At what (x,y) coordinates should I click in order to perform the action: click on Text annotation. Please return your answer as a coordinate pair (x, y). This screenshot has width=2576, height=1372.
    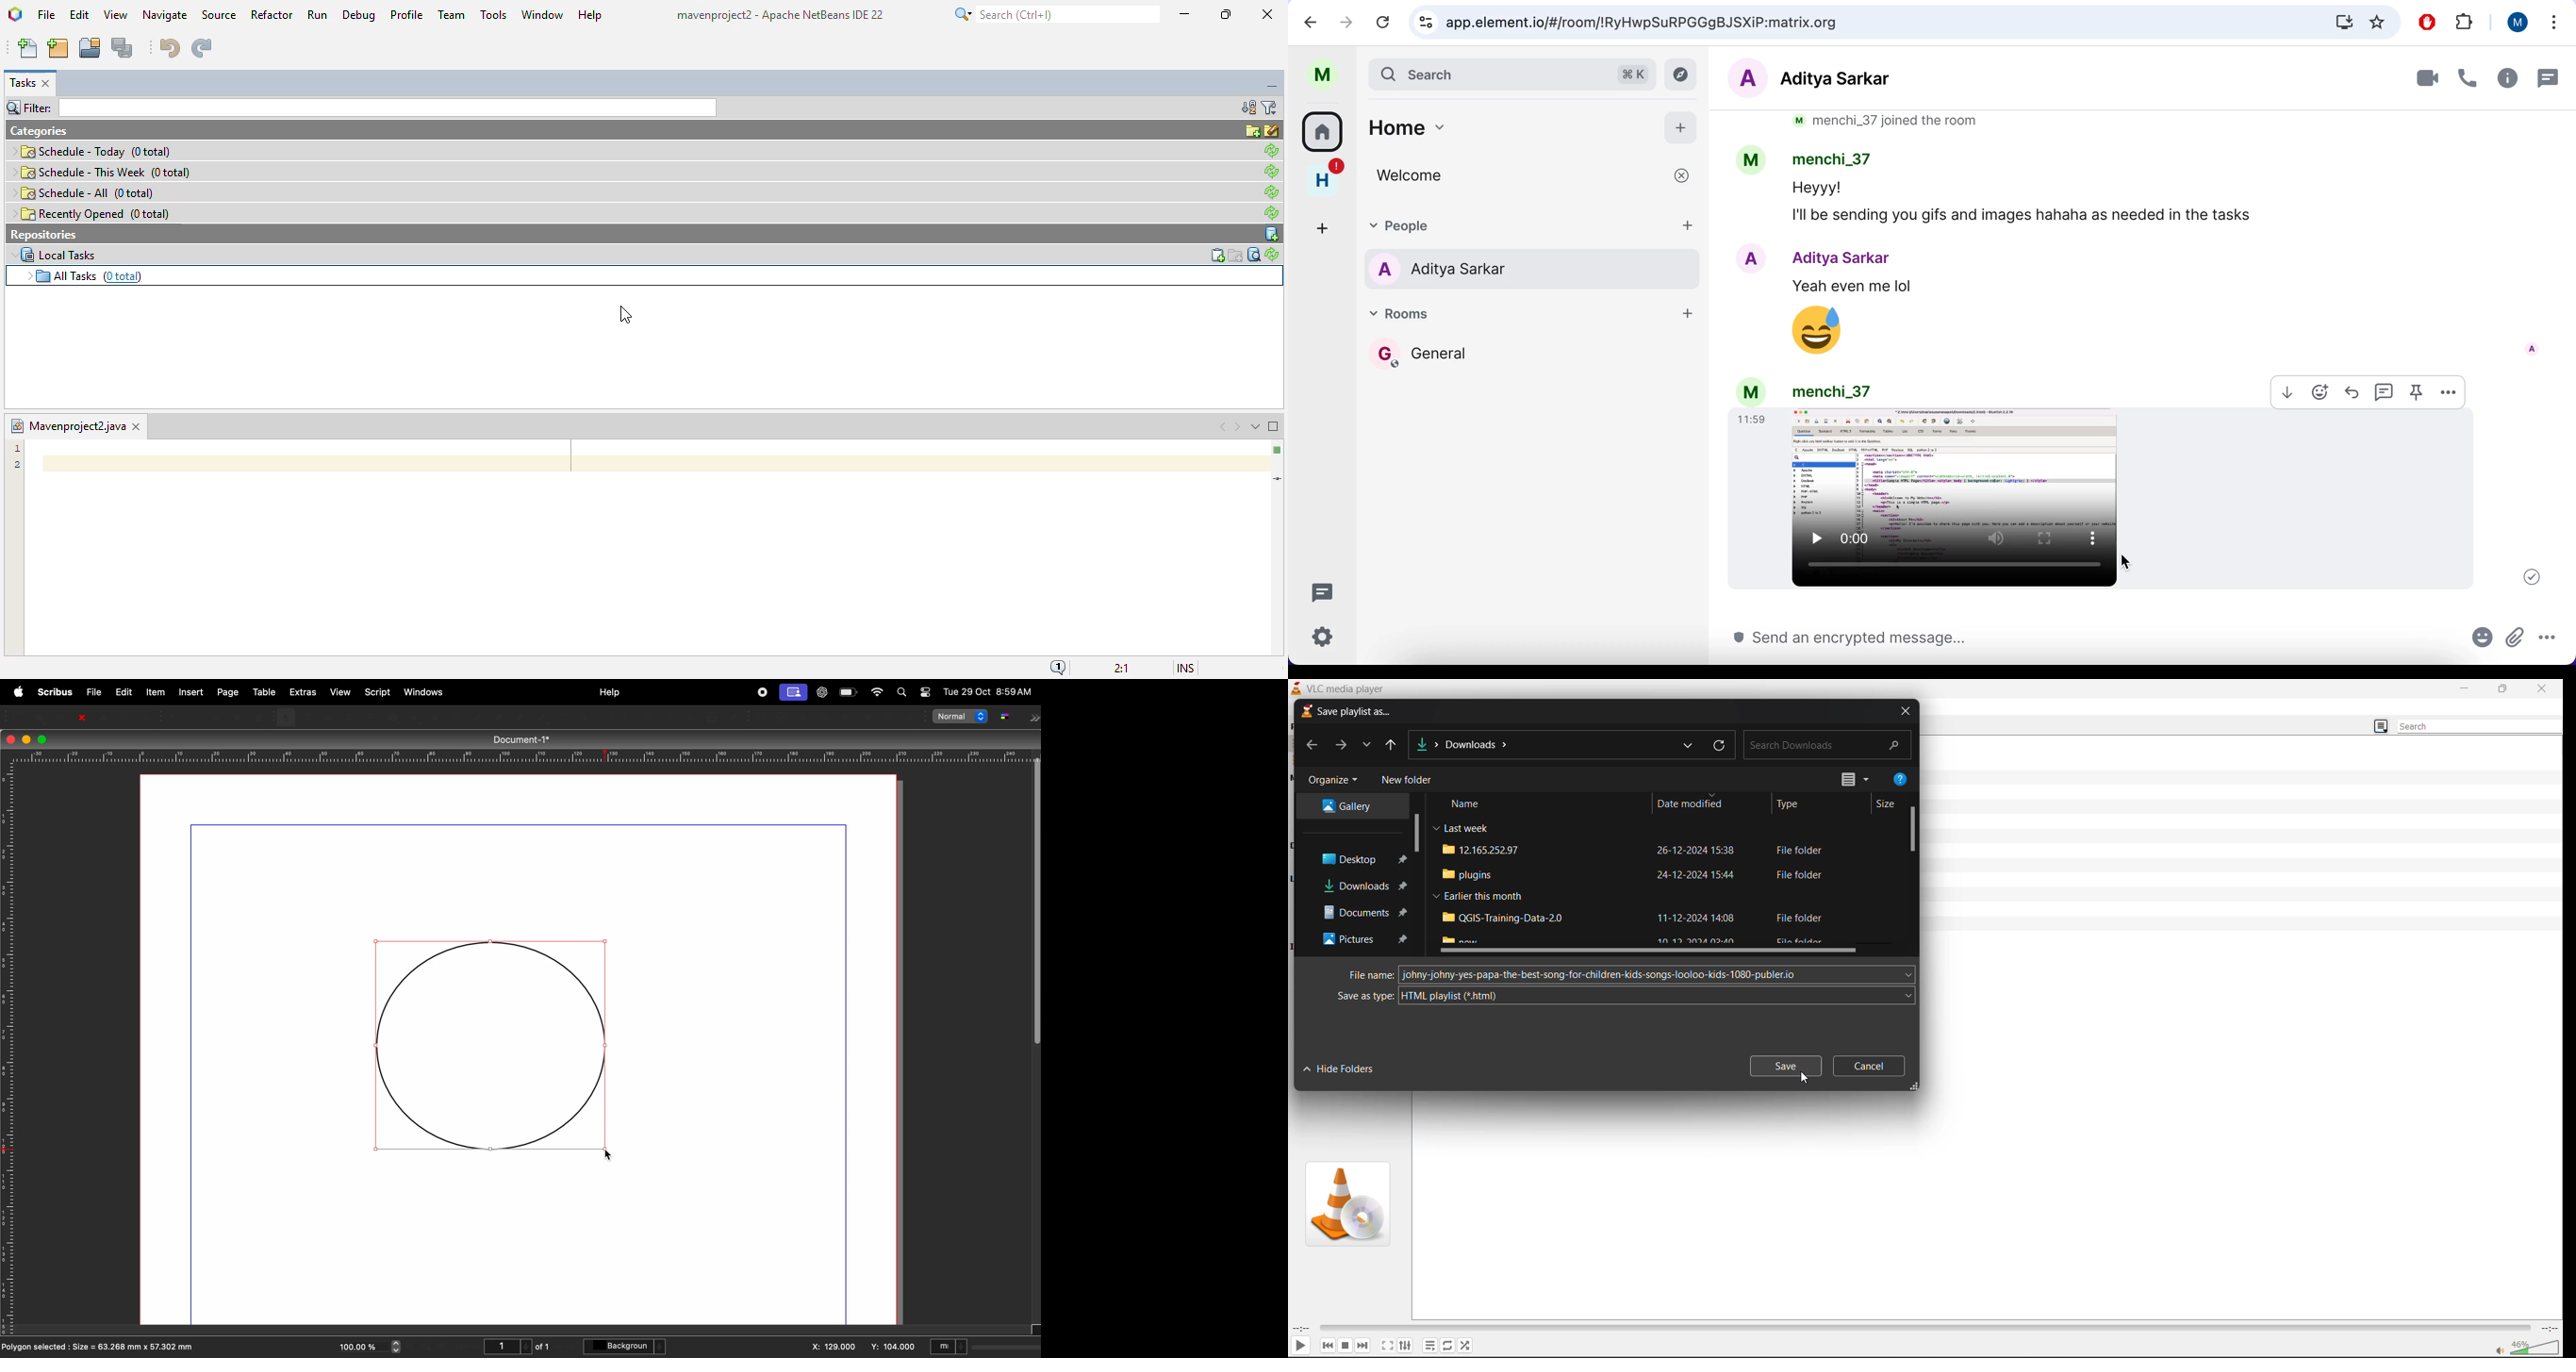
    Looking at the image, I should click on (891, 717).